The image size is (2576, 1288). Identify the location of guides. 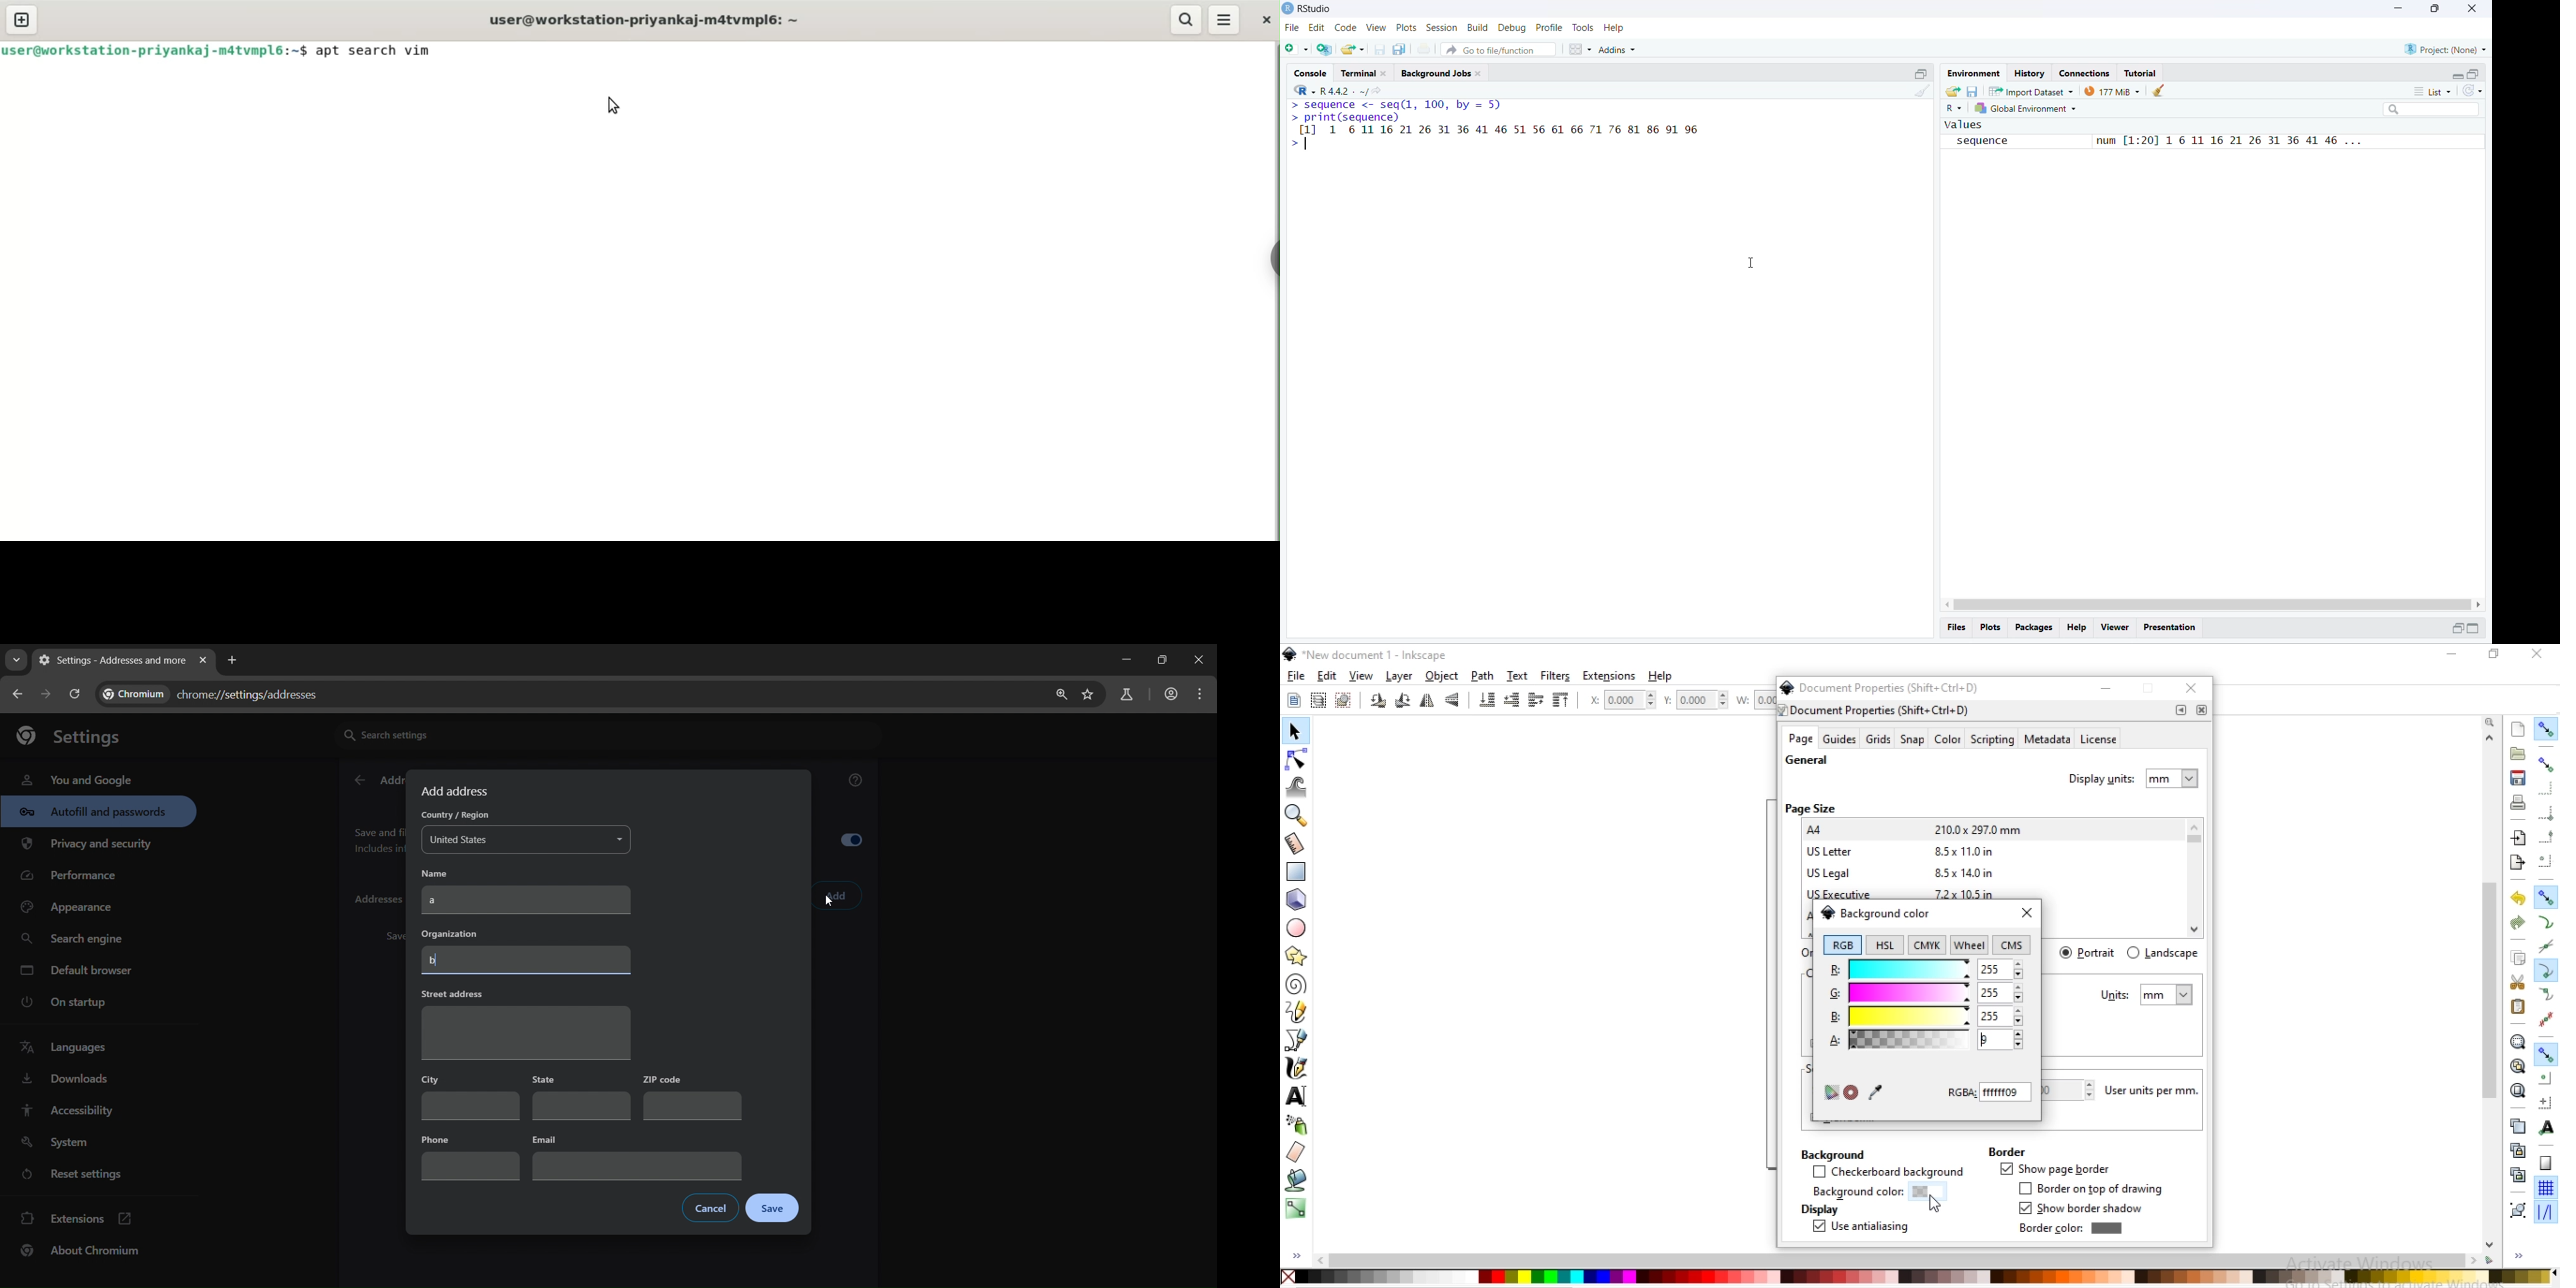
(1840, 739).